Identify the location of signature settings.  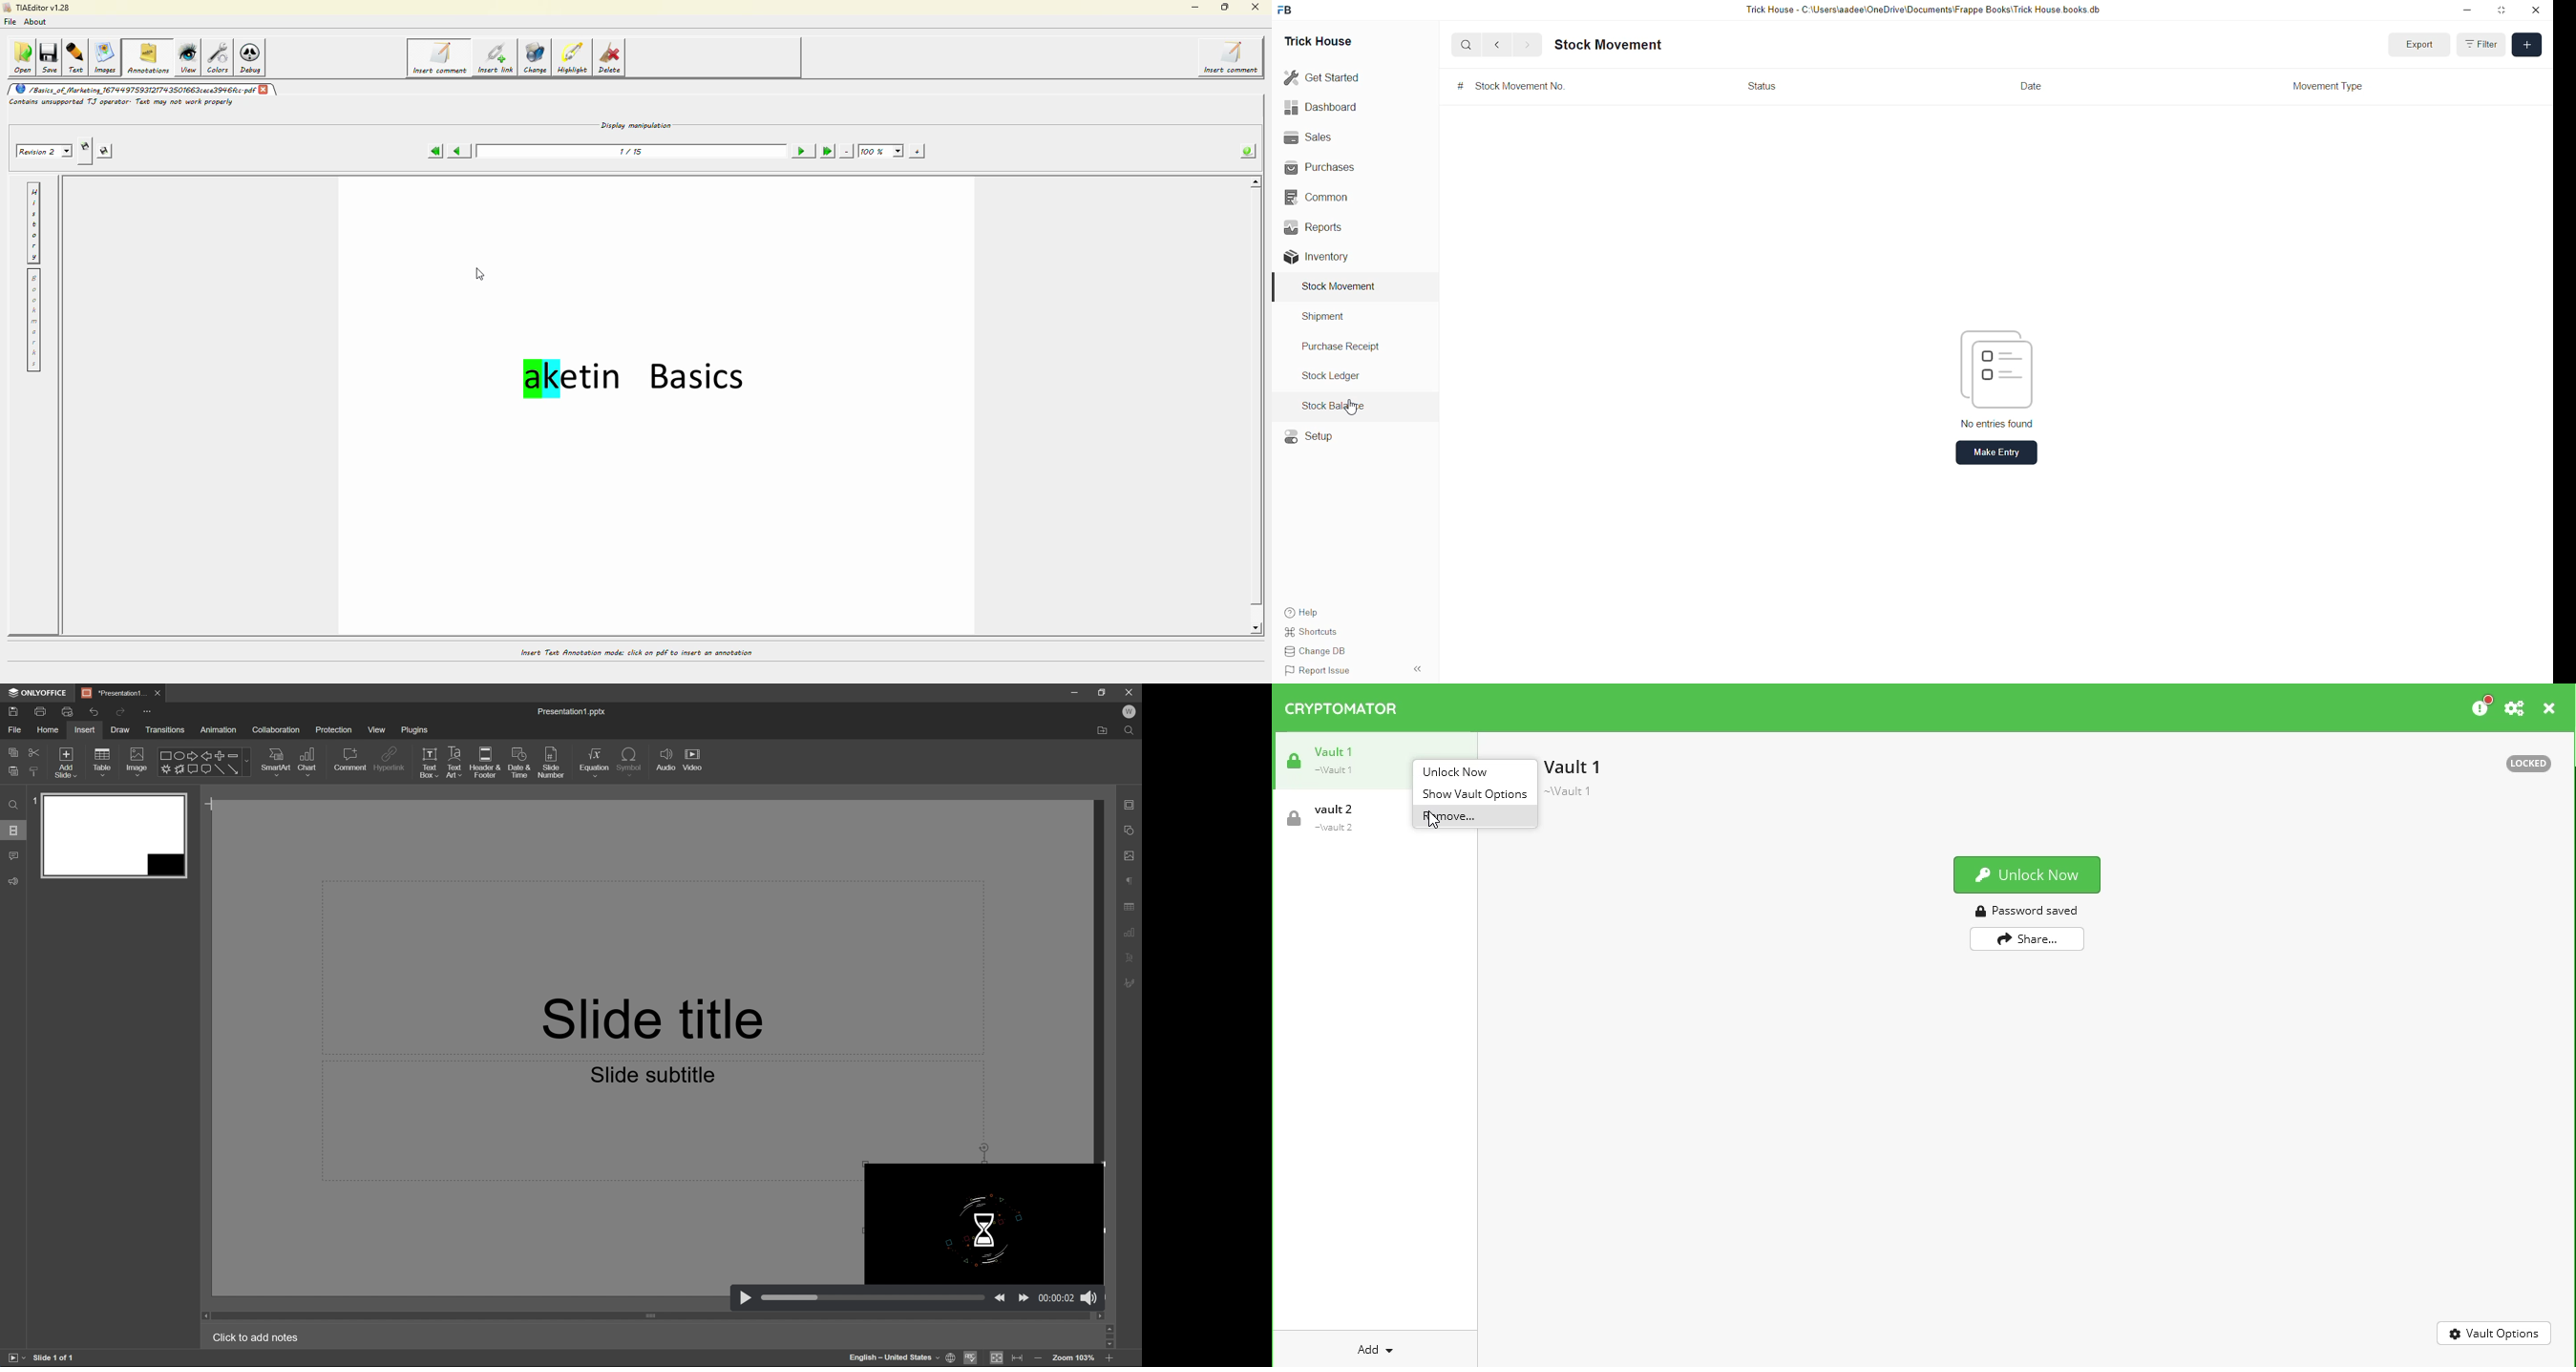
(1132, 983).